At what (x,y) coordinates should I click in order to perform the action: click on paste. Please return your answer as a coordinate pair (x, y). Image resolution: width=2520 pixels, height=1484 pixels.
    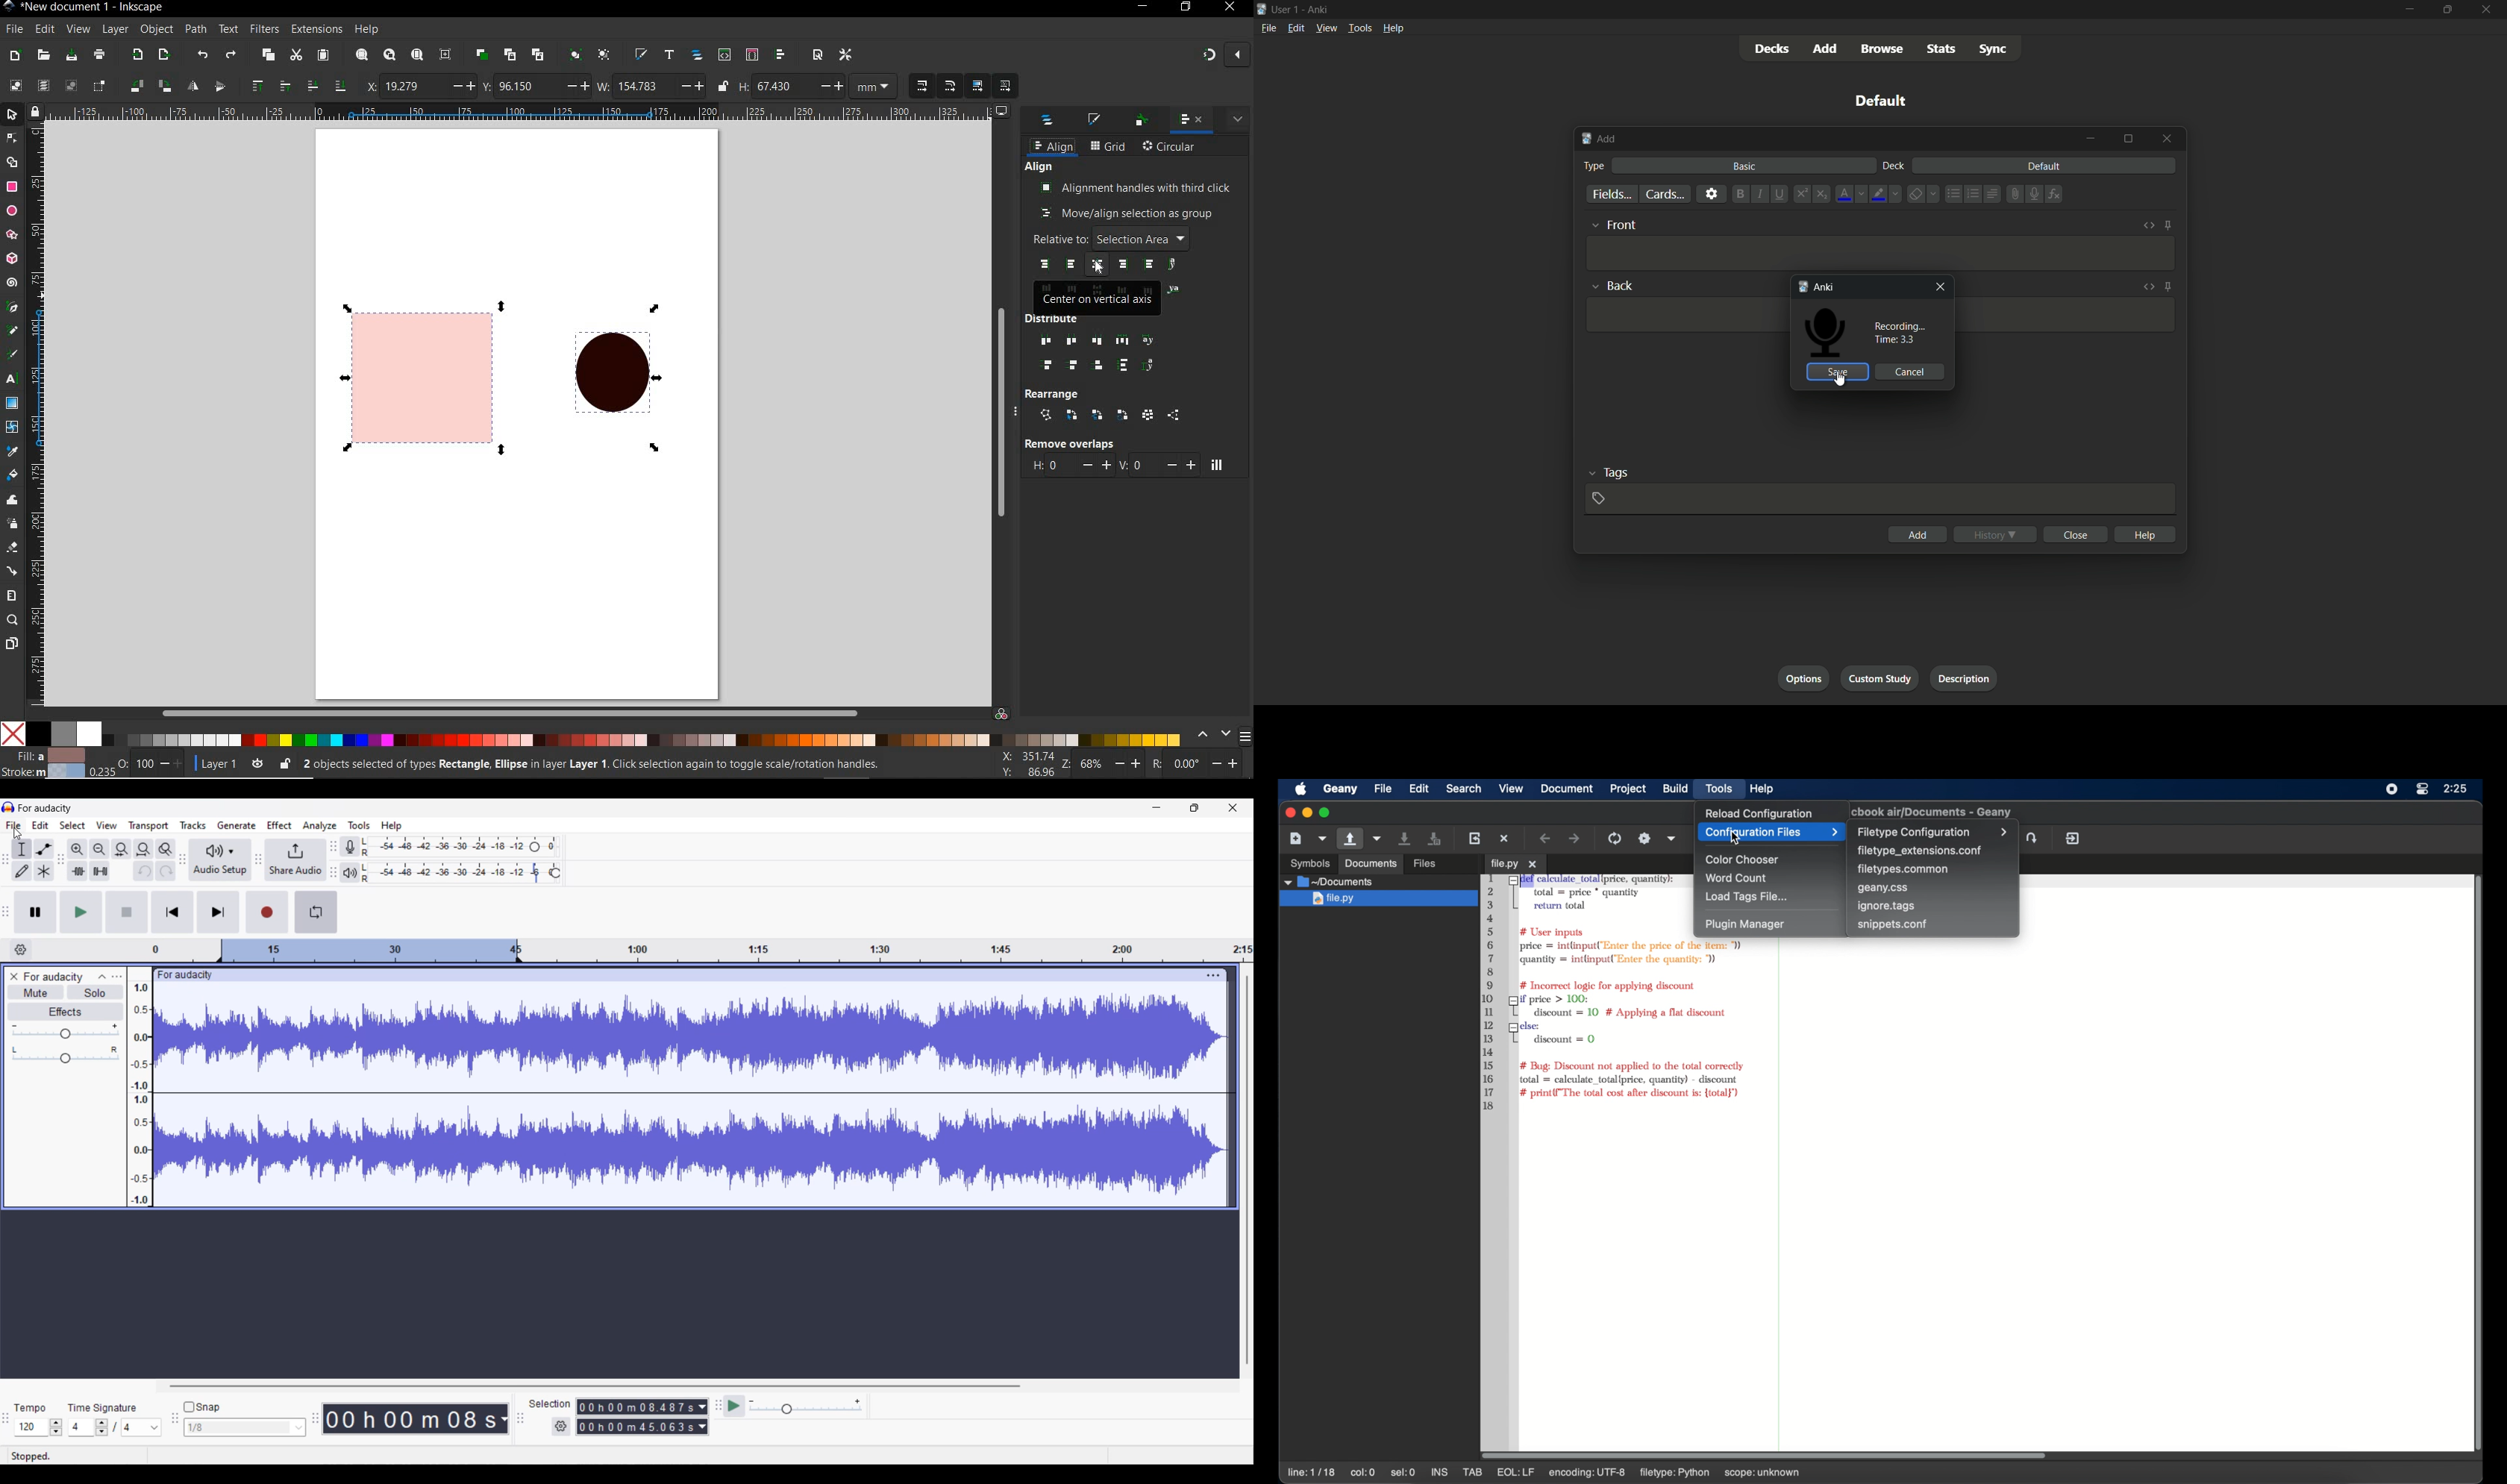
    Looking at the image, I should click on (323, 55).